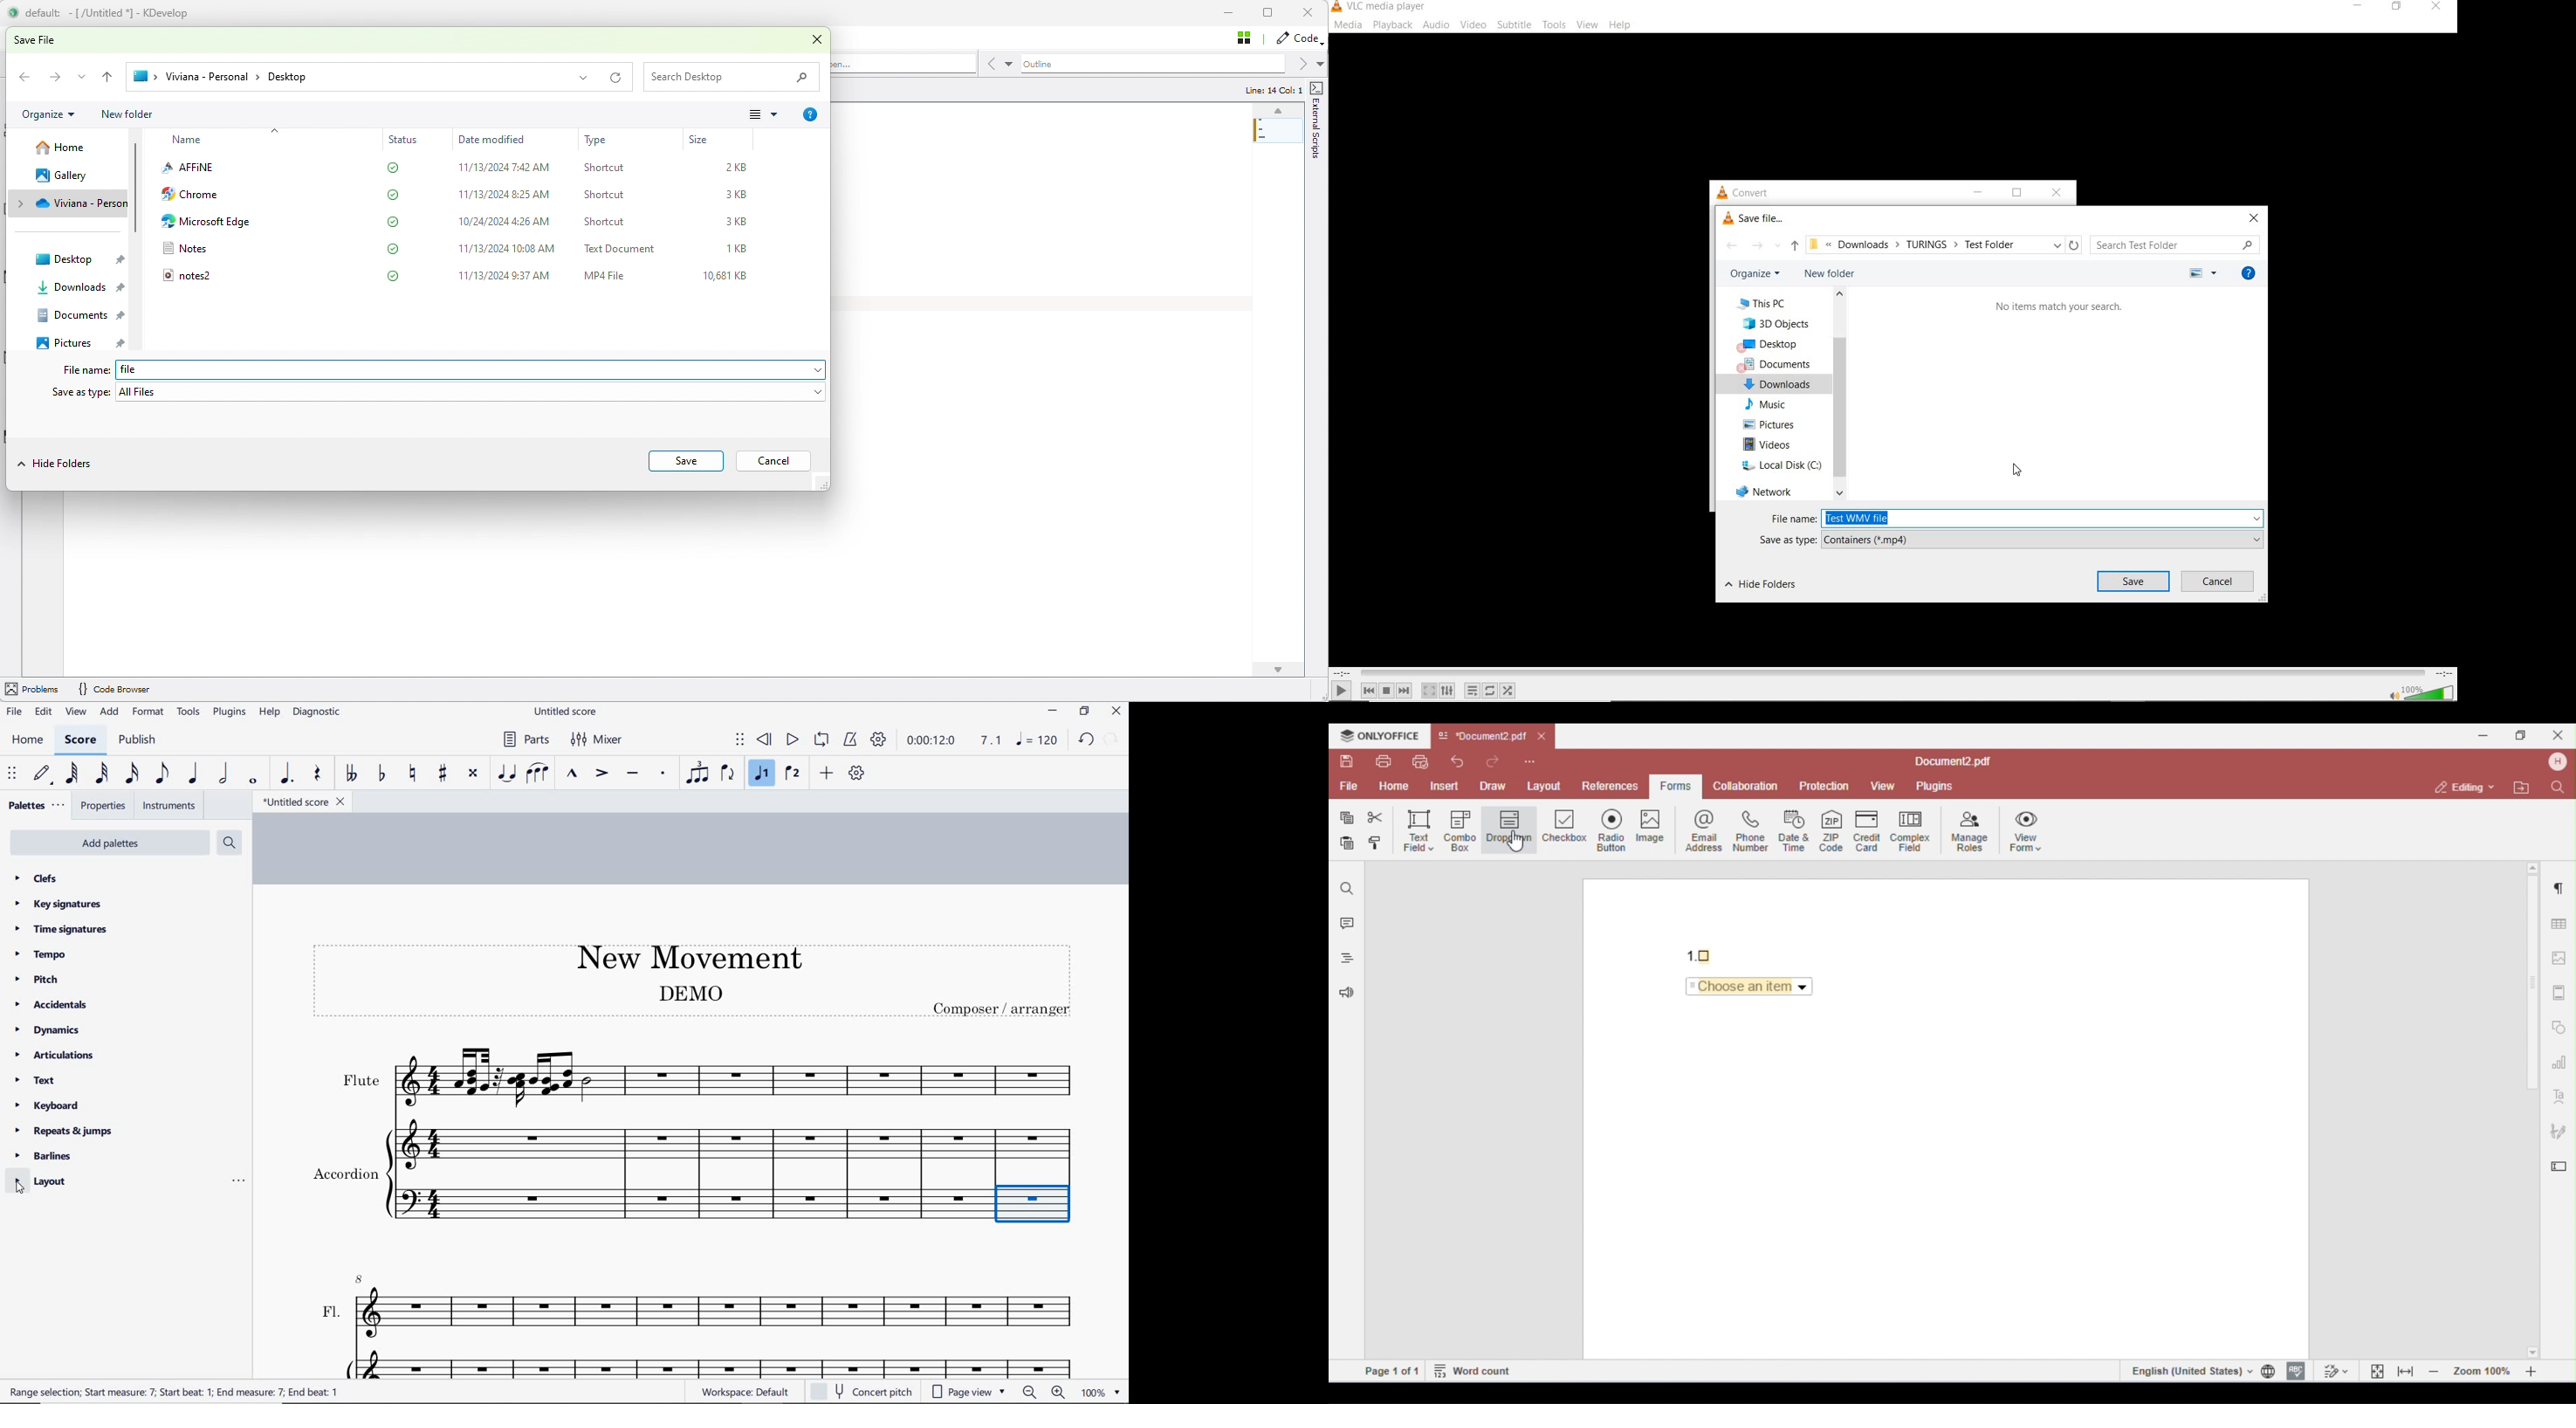 The width and height of the screenshot is (2576, 1428). Describe the element at coordinates (36, 1082) in the screenshot. I see `text` at that location.